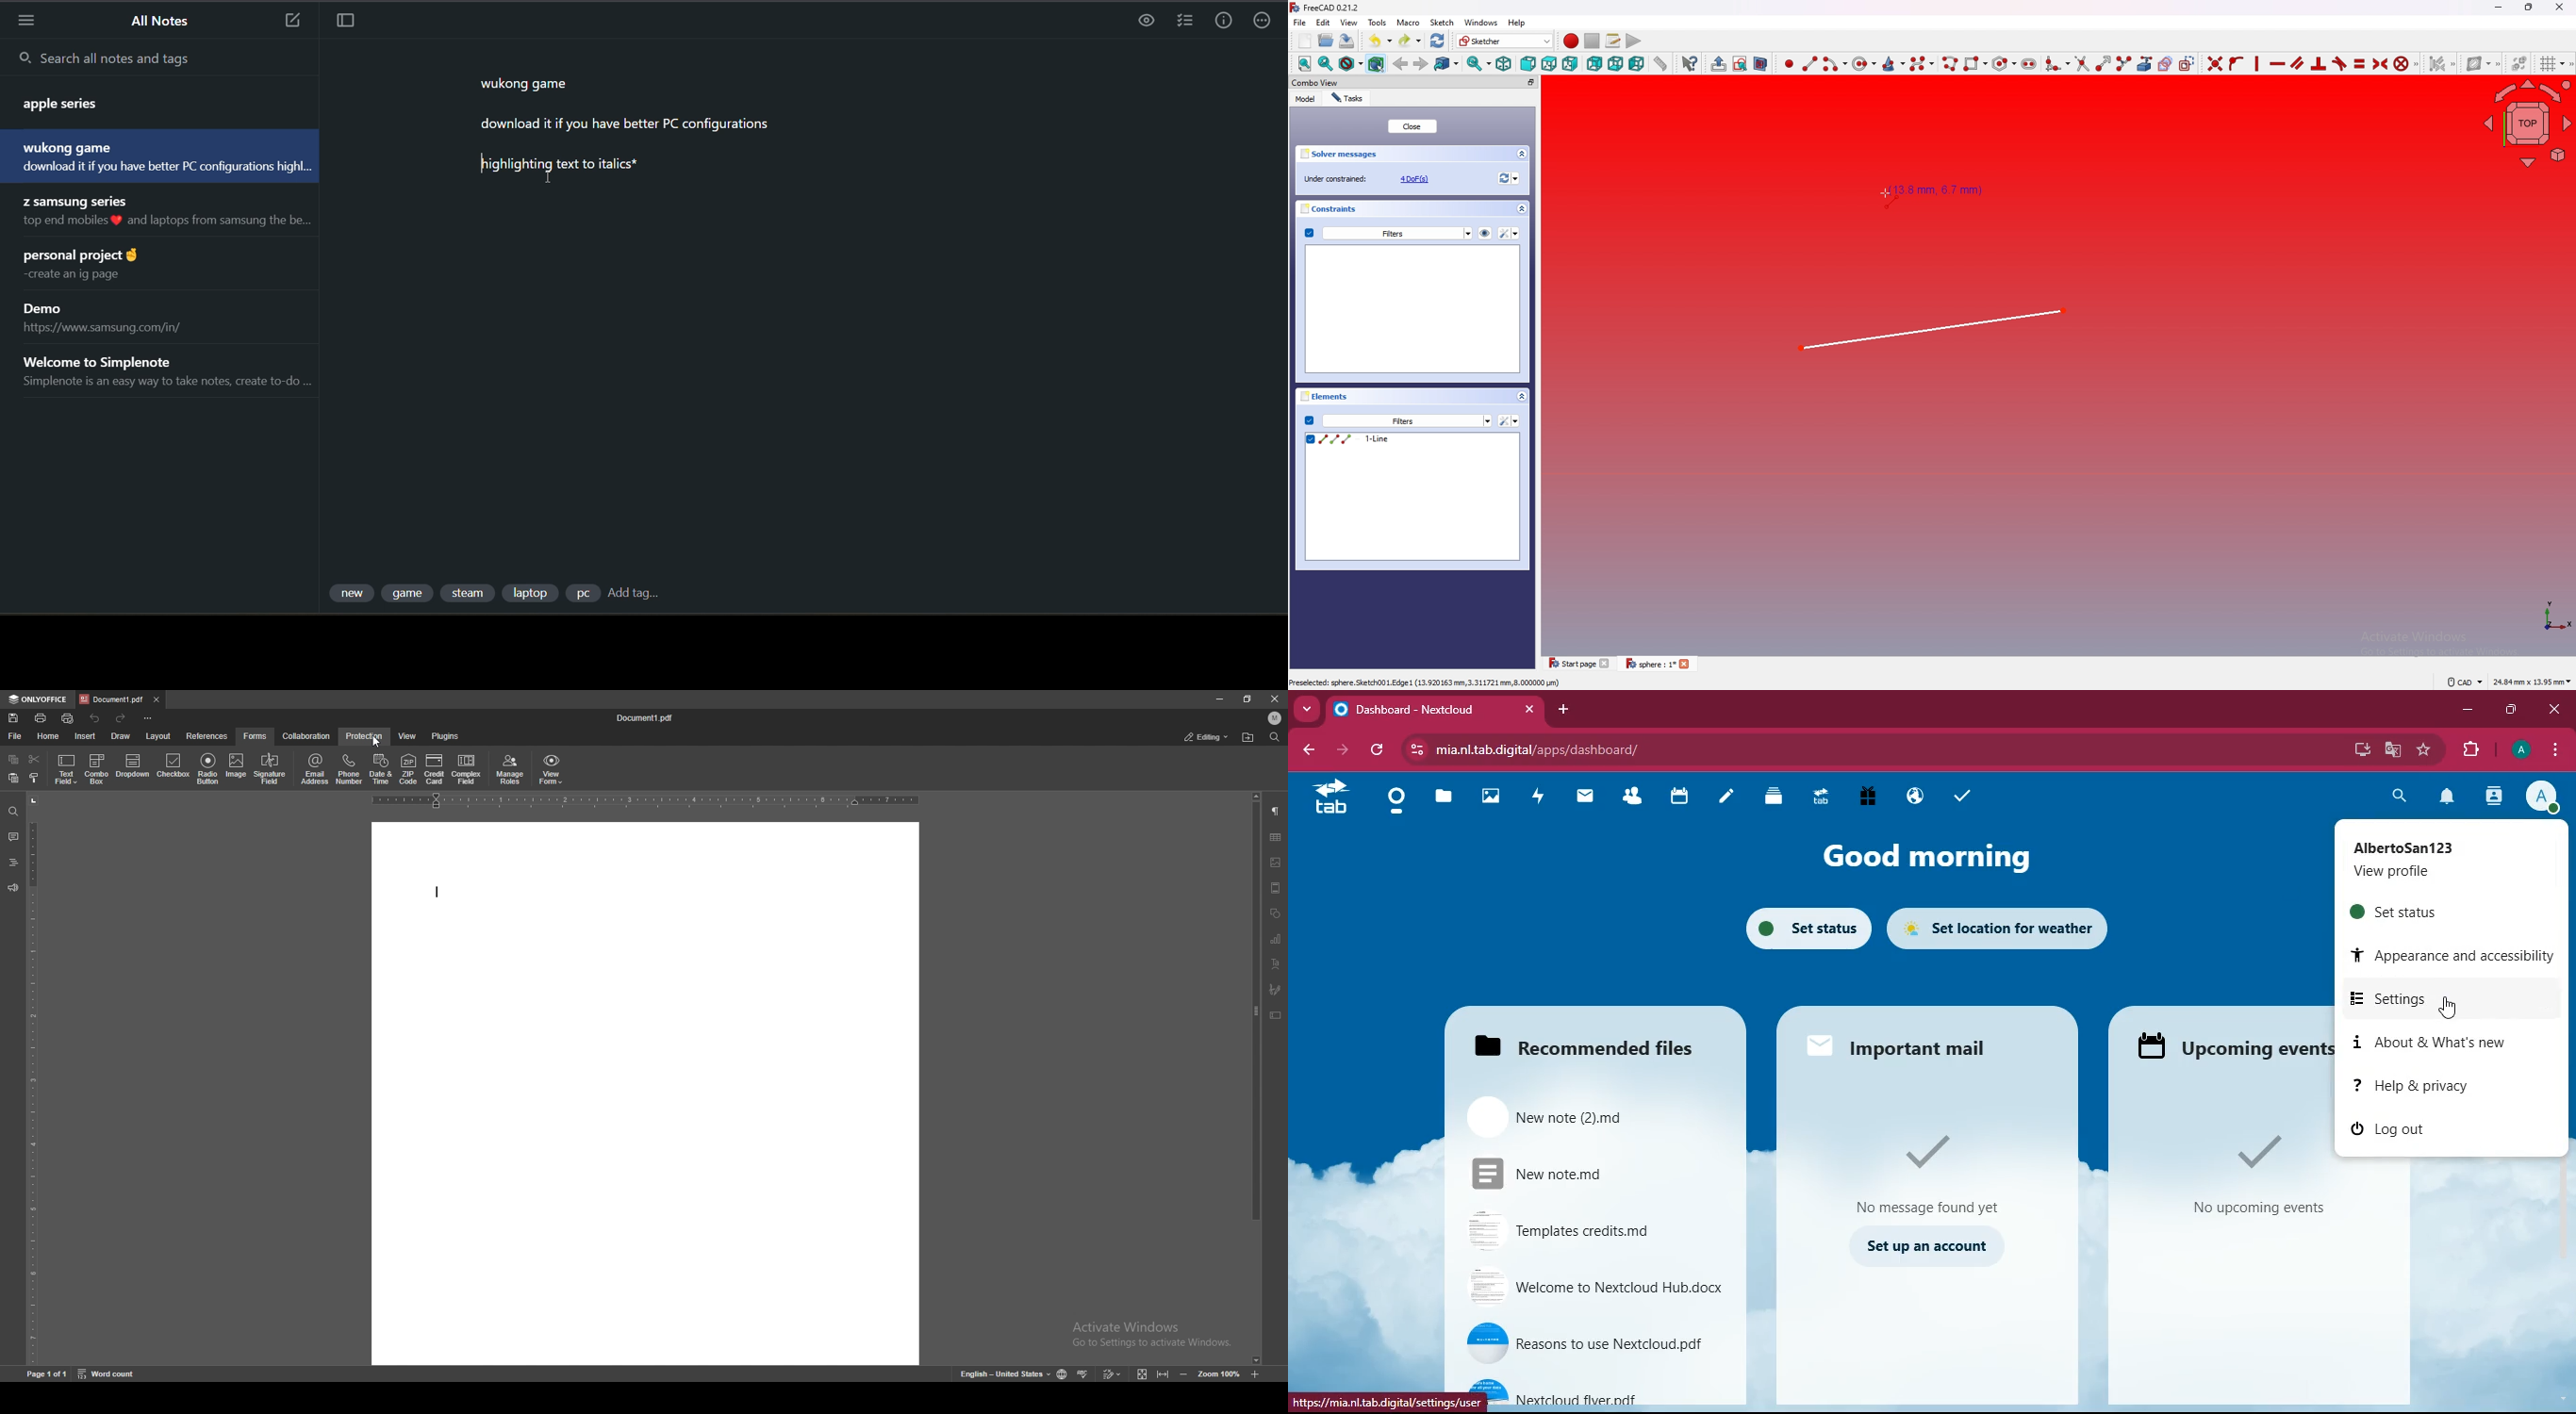 Image resolution: width=2576 pixels, height=1428 pixels. I want to click on calendar, so click(1683, 797).